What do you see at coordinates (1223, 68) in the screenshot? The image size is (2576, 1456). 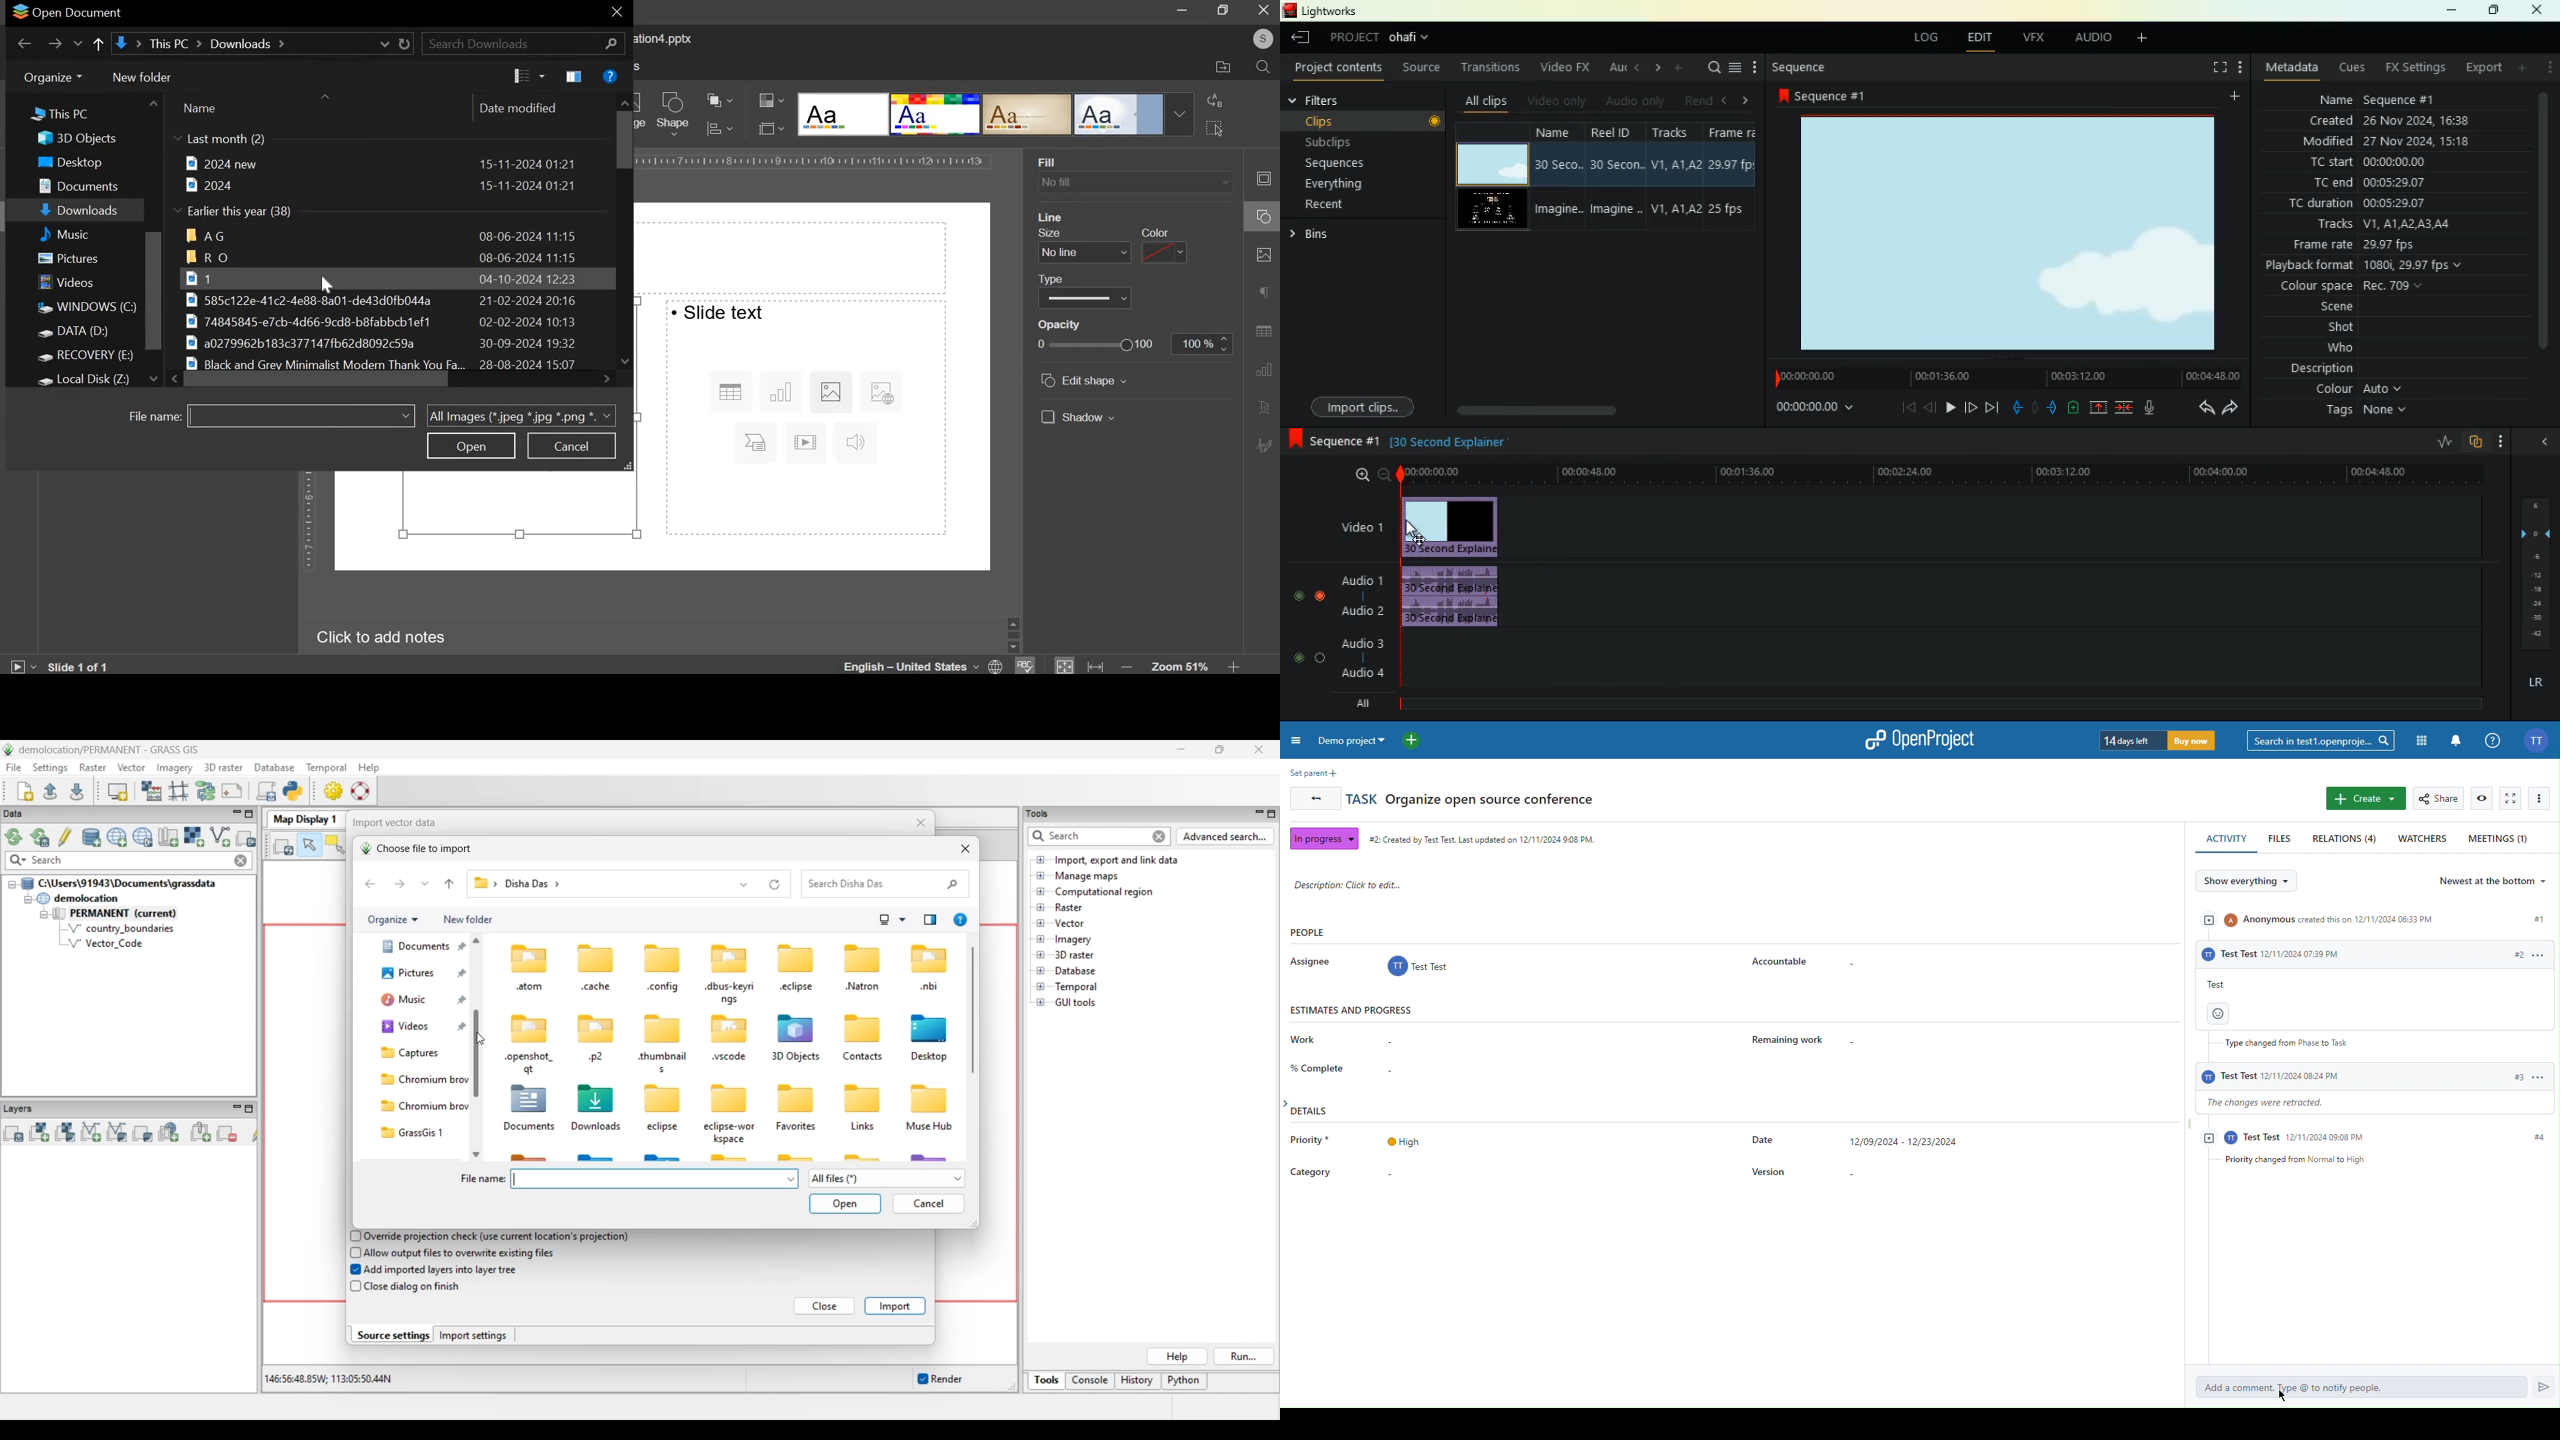 I see `file location` at bounding box center [1223, 68].